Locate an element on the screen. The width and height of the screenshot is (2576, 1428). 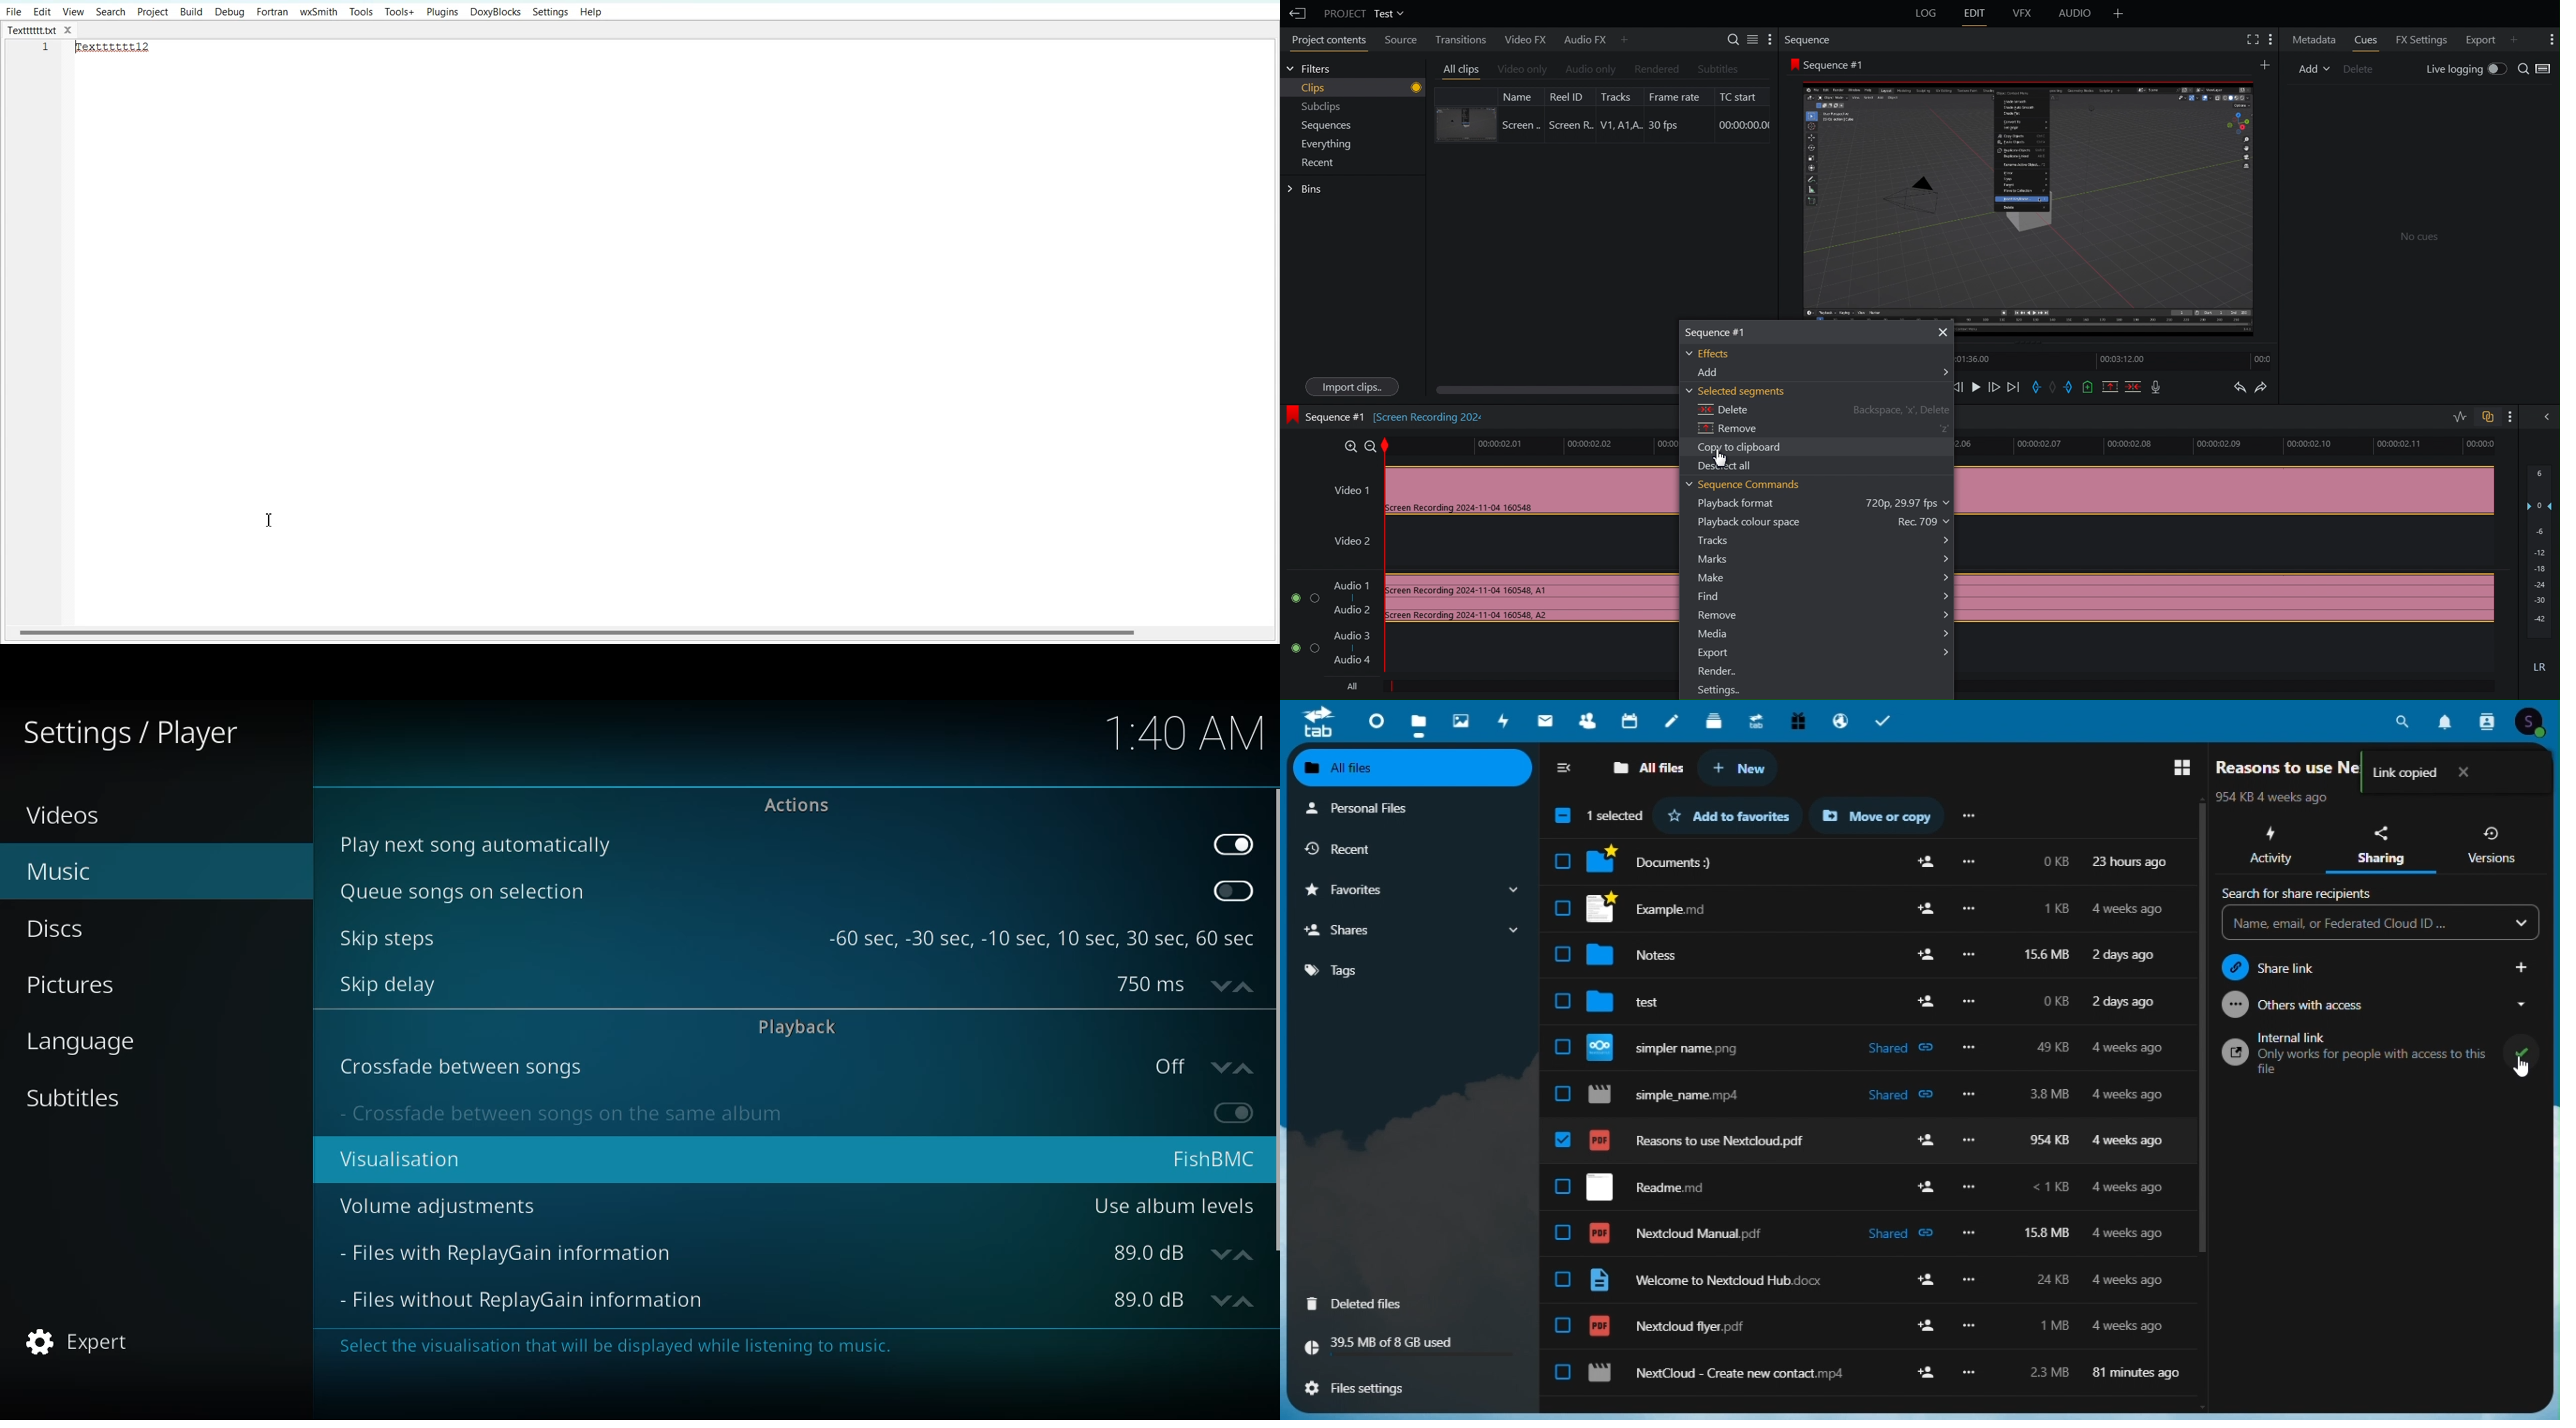
use album levels is located at coordinates (1172, 1209).